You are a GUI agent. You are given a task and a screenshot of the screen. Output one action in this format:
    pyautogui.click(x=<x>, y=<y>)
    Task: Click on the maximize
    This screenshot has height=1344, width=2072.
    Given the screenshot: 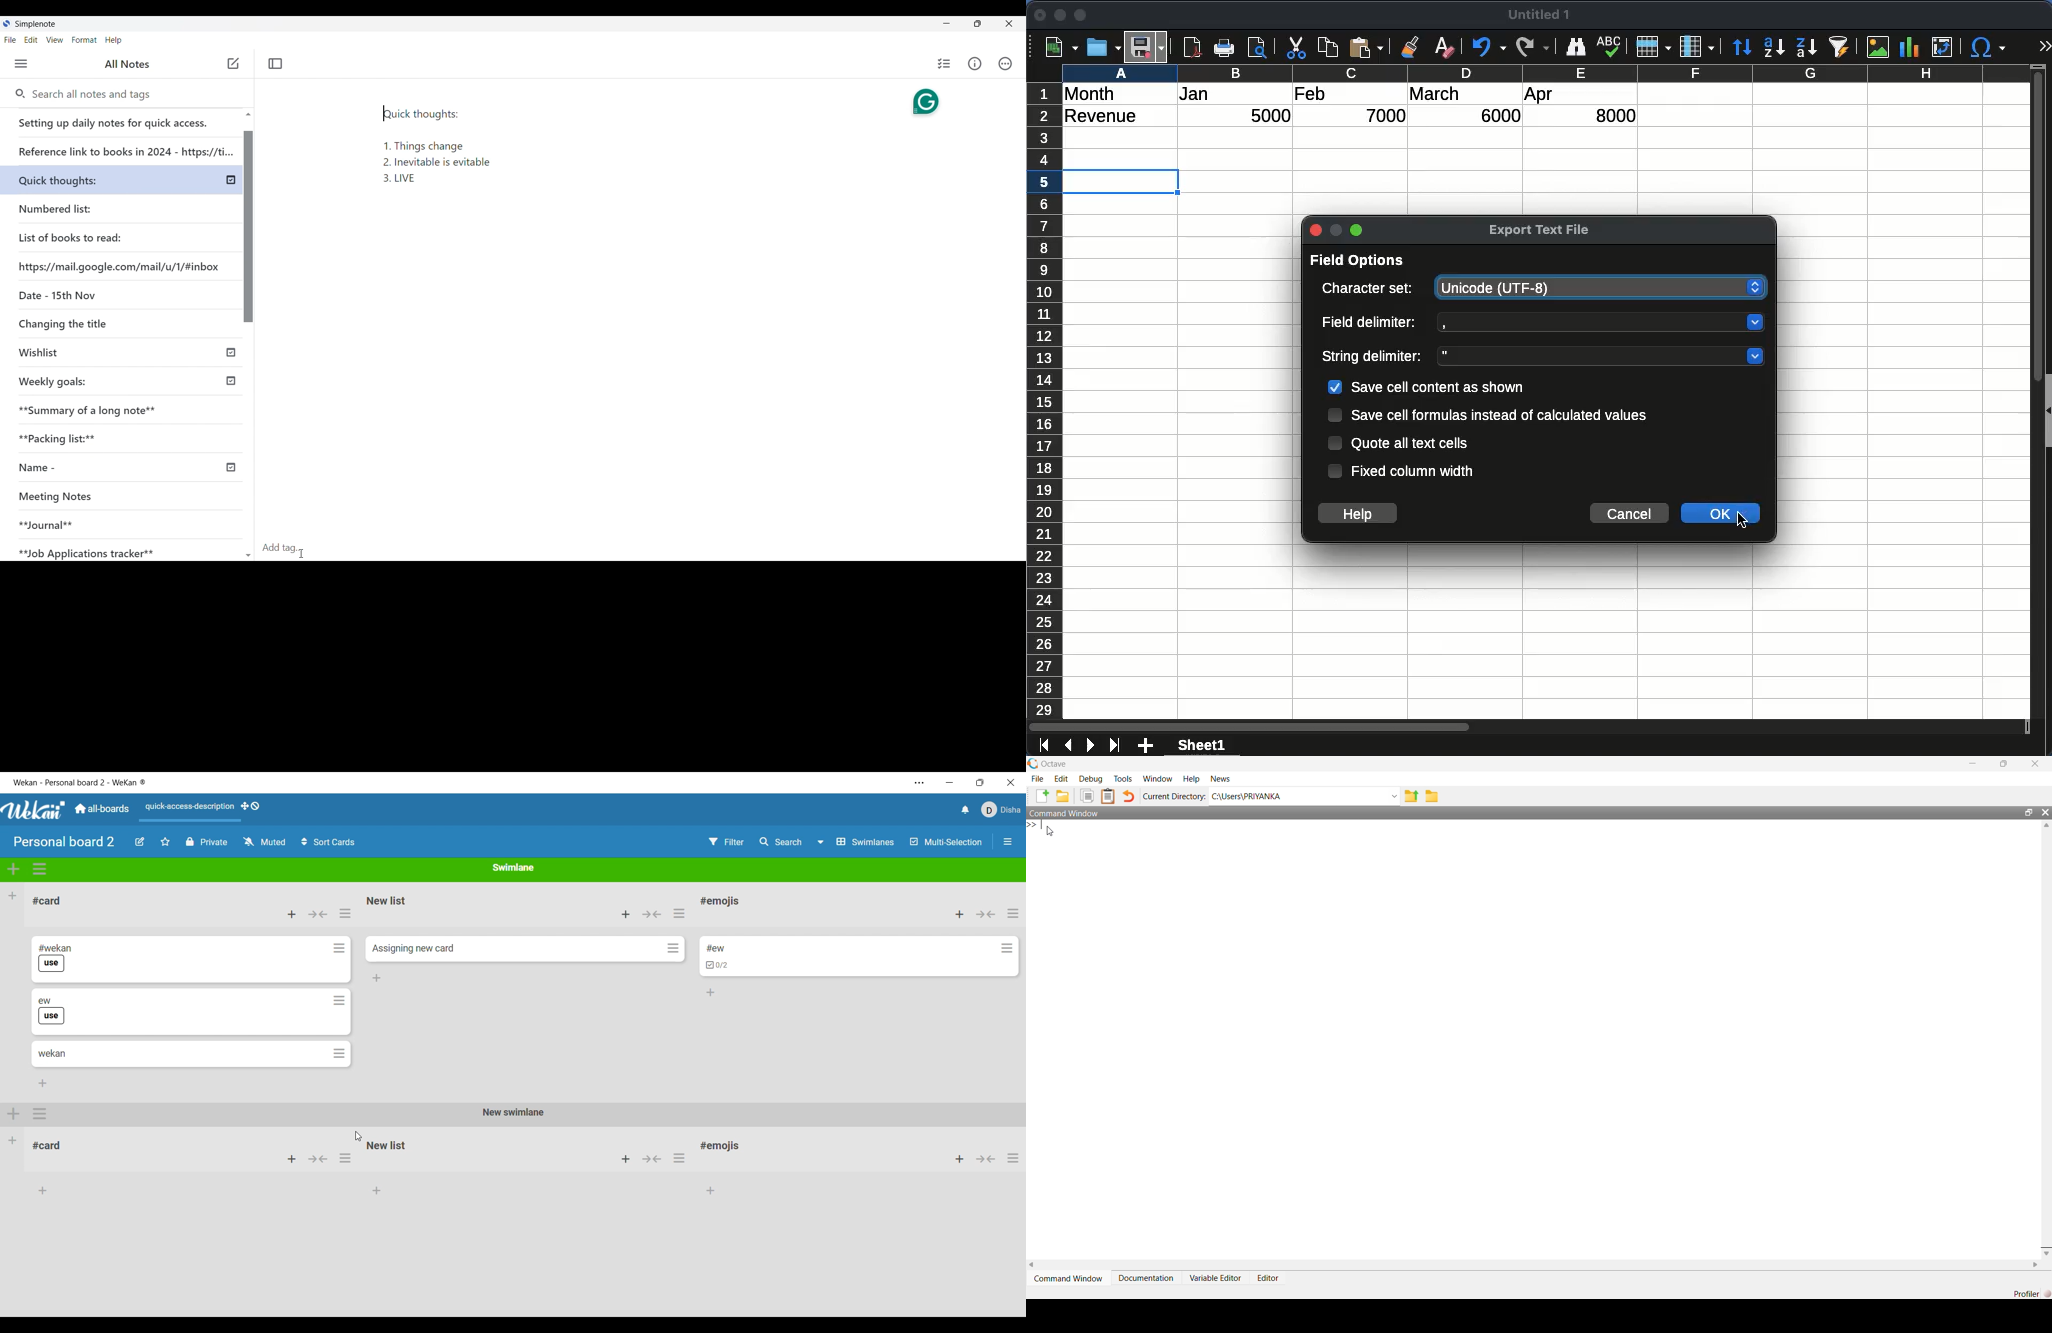 What is the action you would take?
    pyautogui.click(x=1356, y=229)
    